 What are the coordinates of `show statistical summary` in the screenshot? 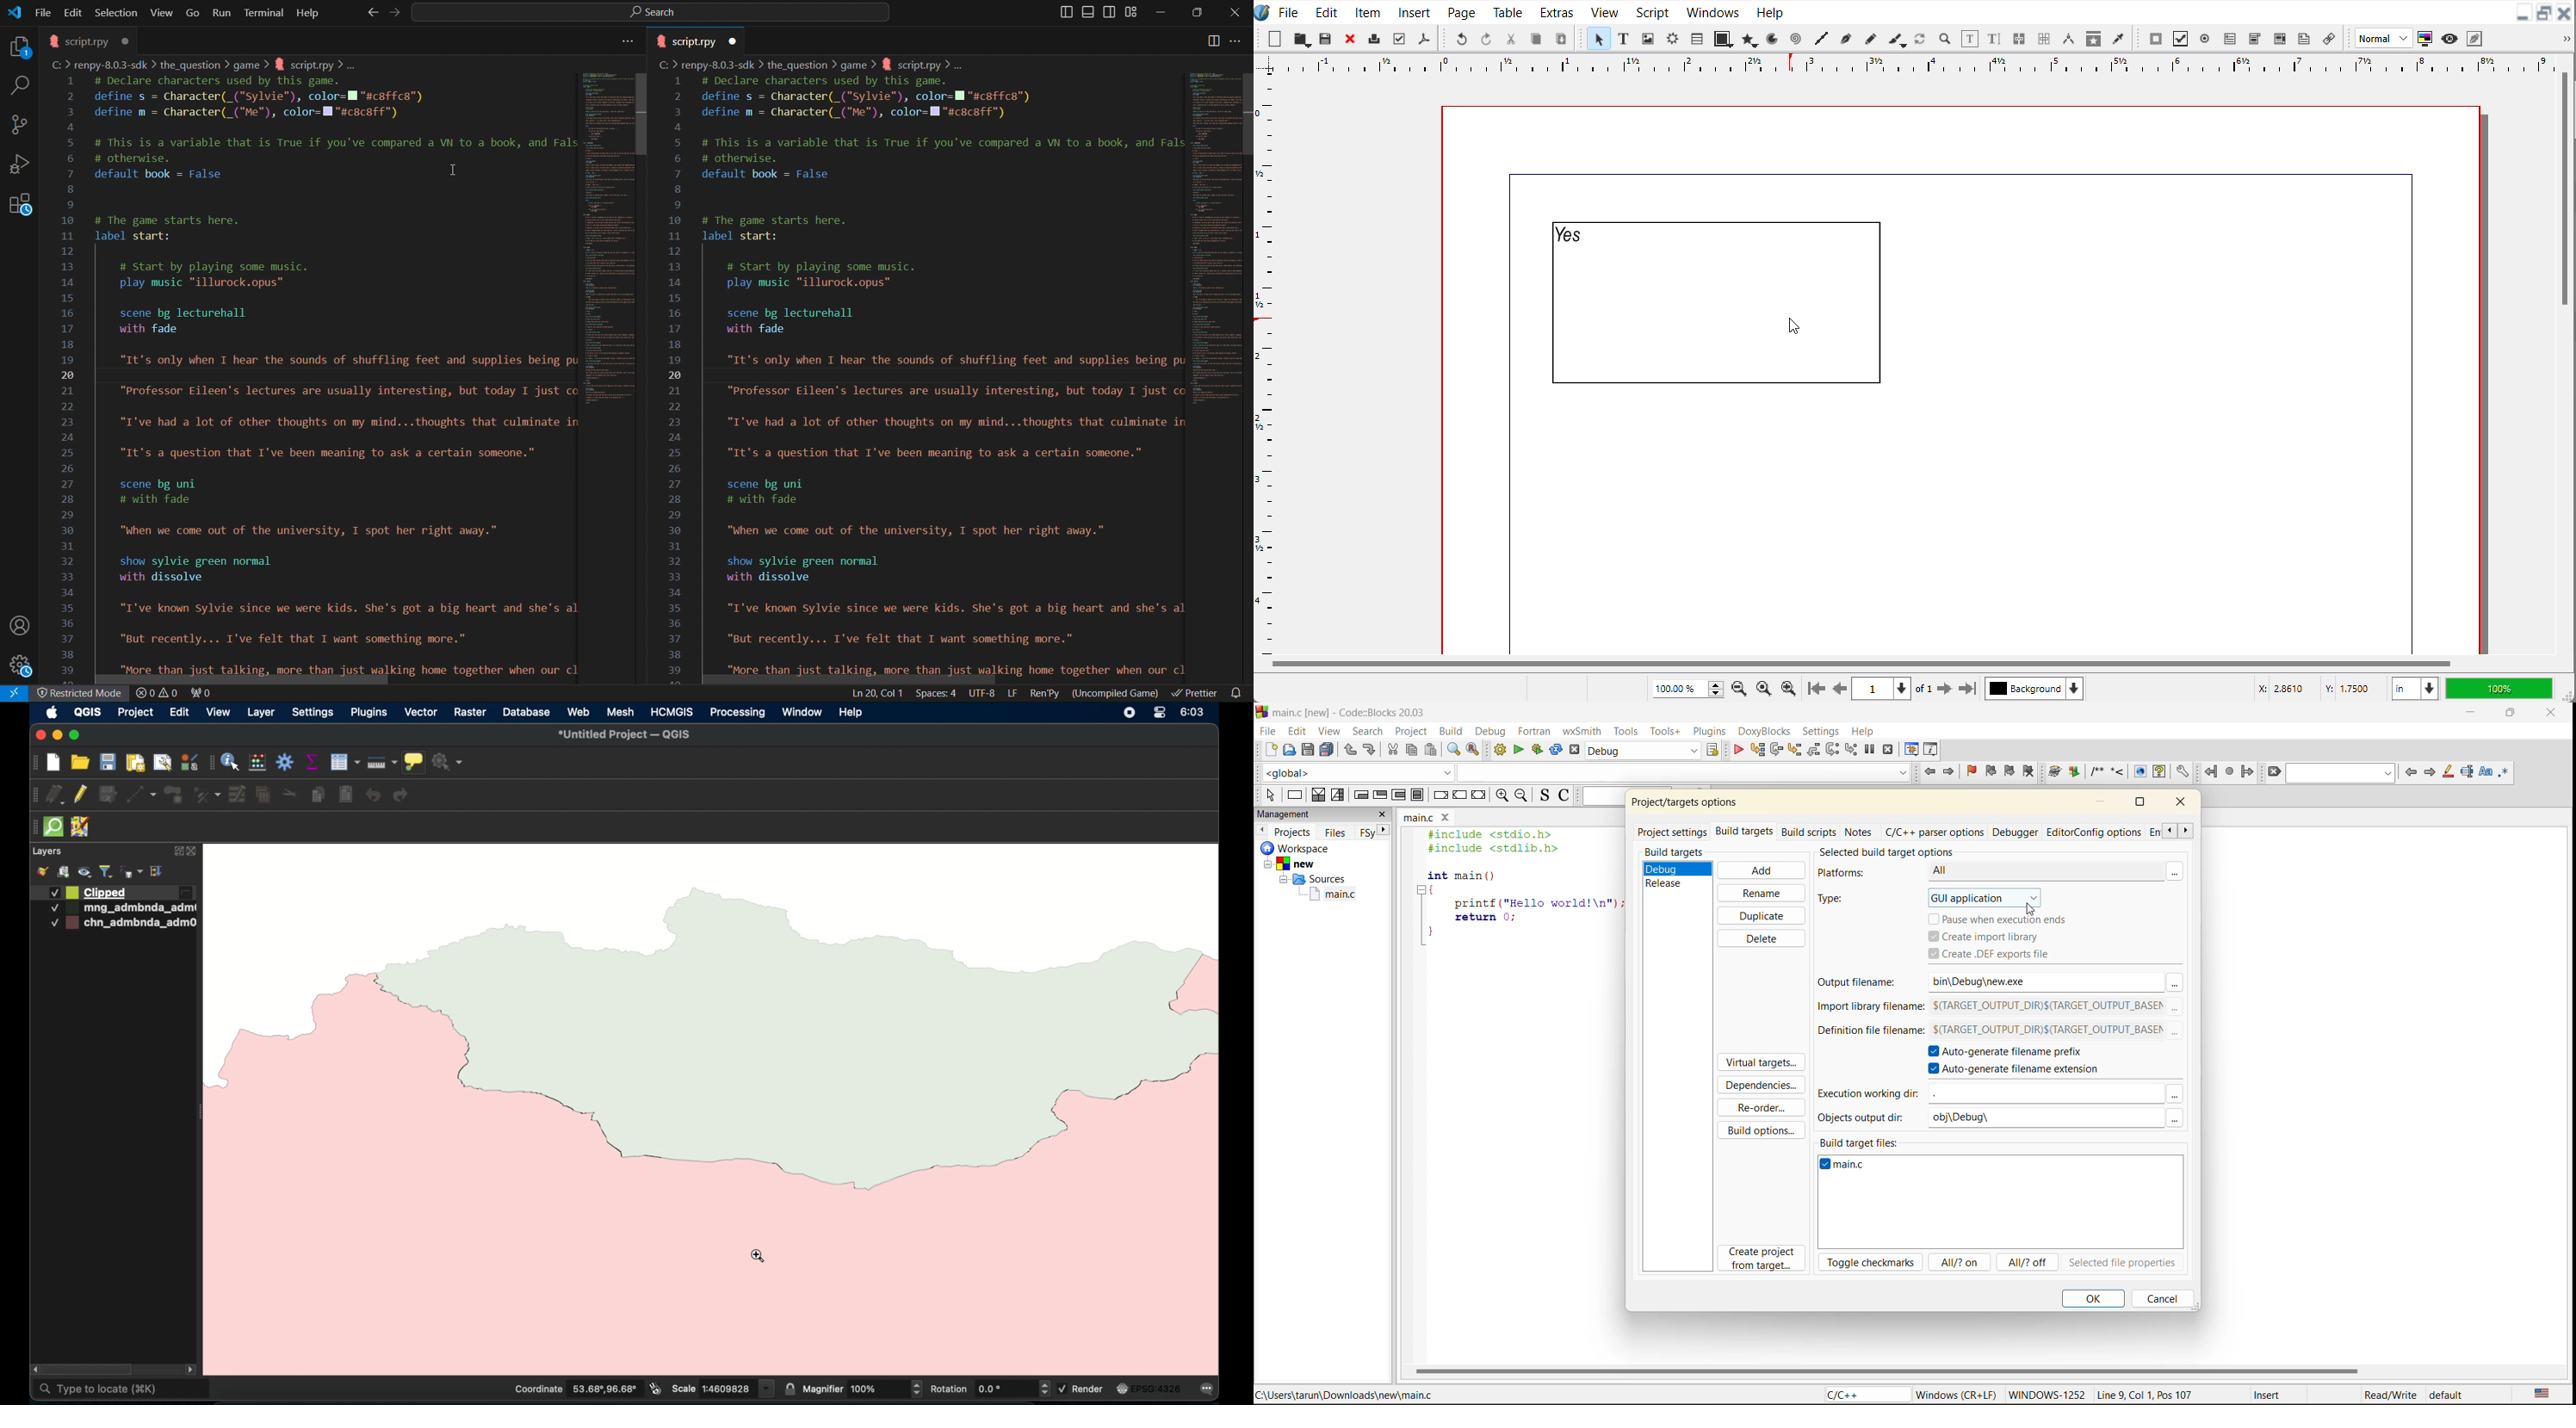 It's located at (313, 762).